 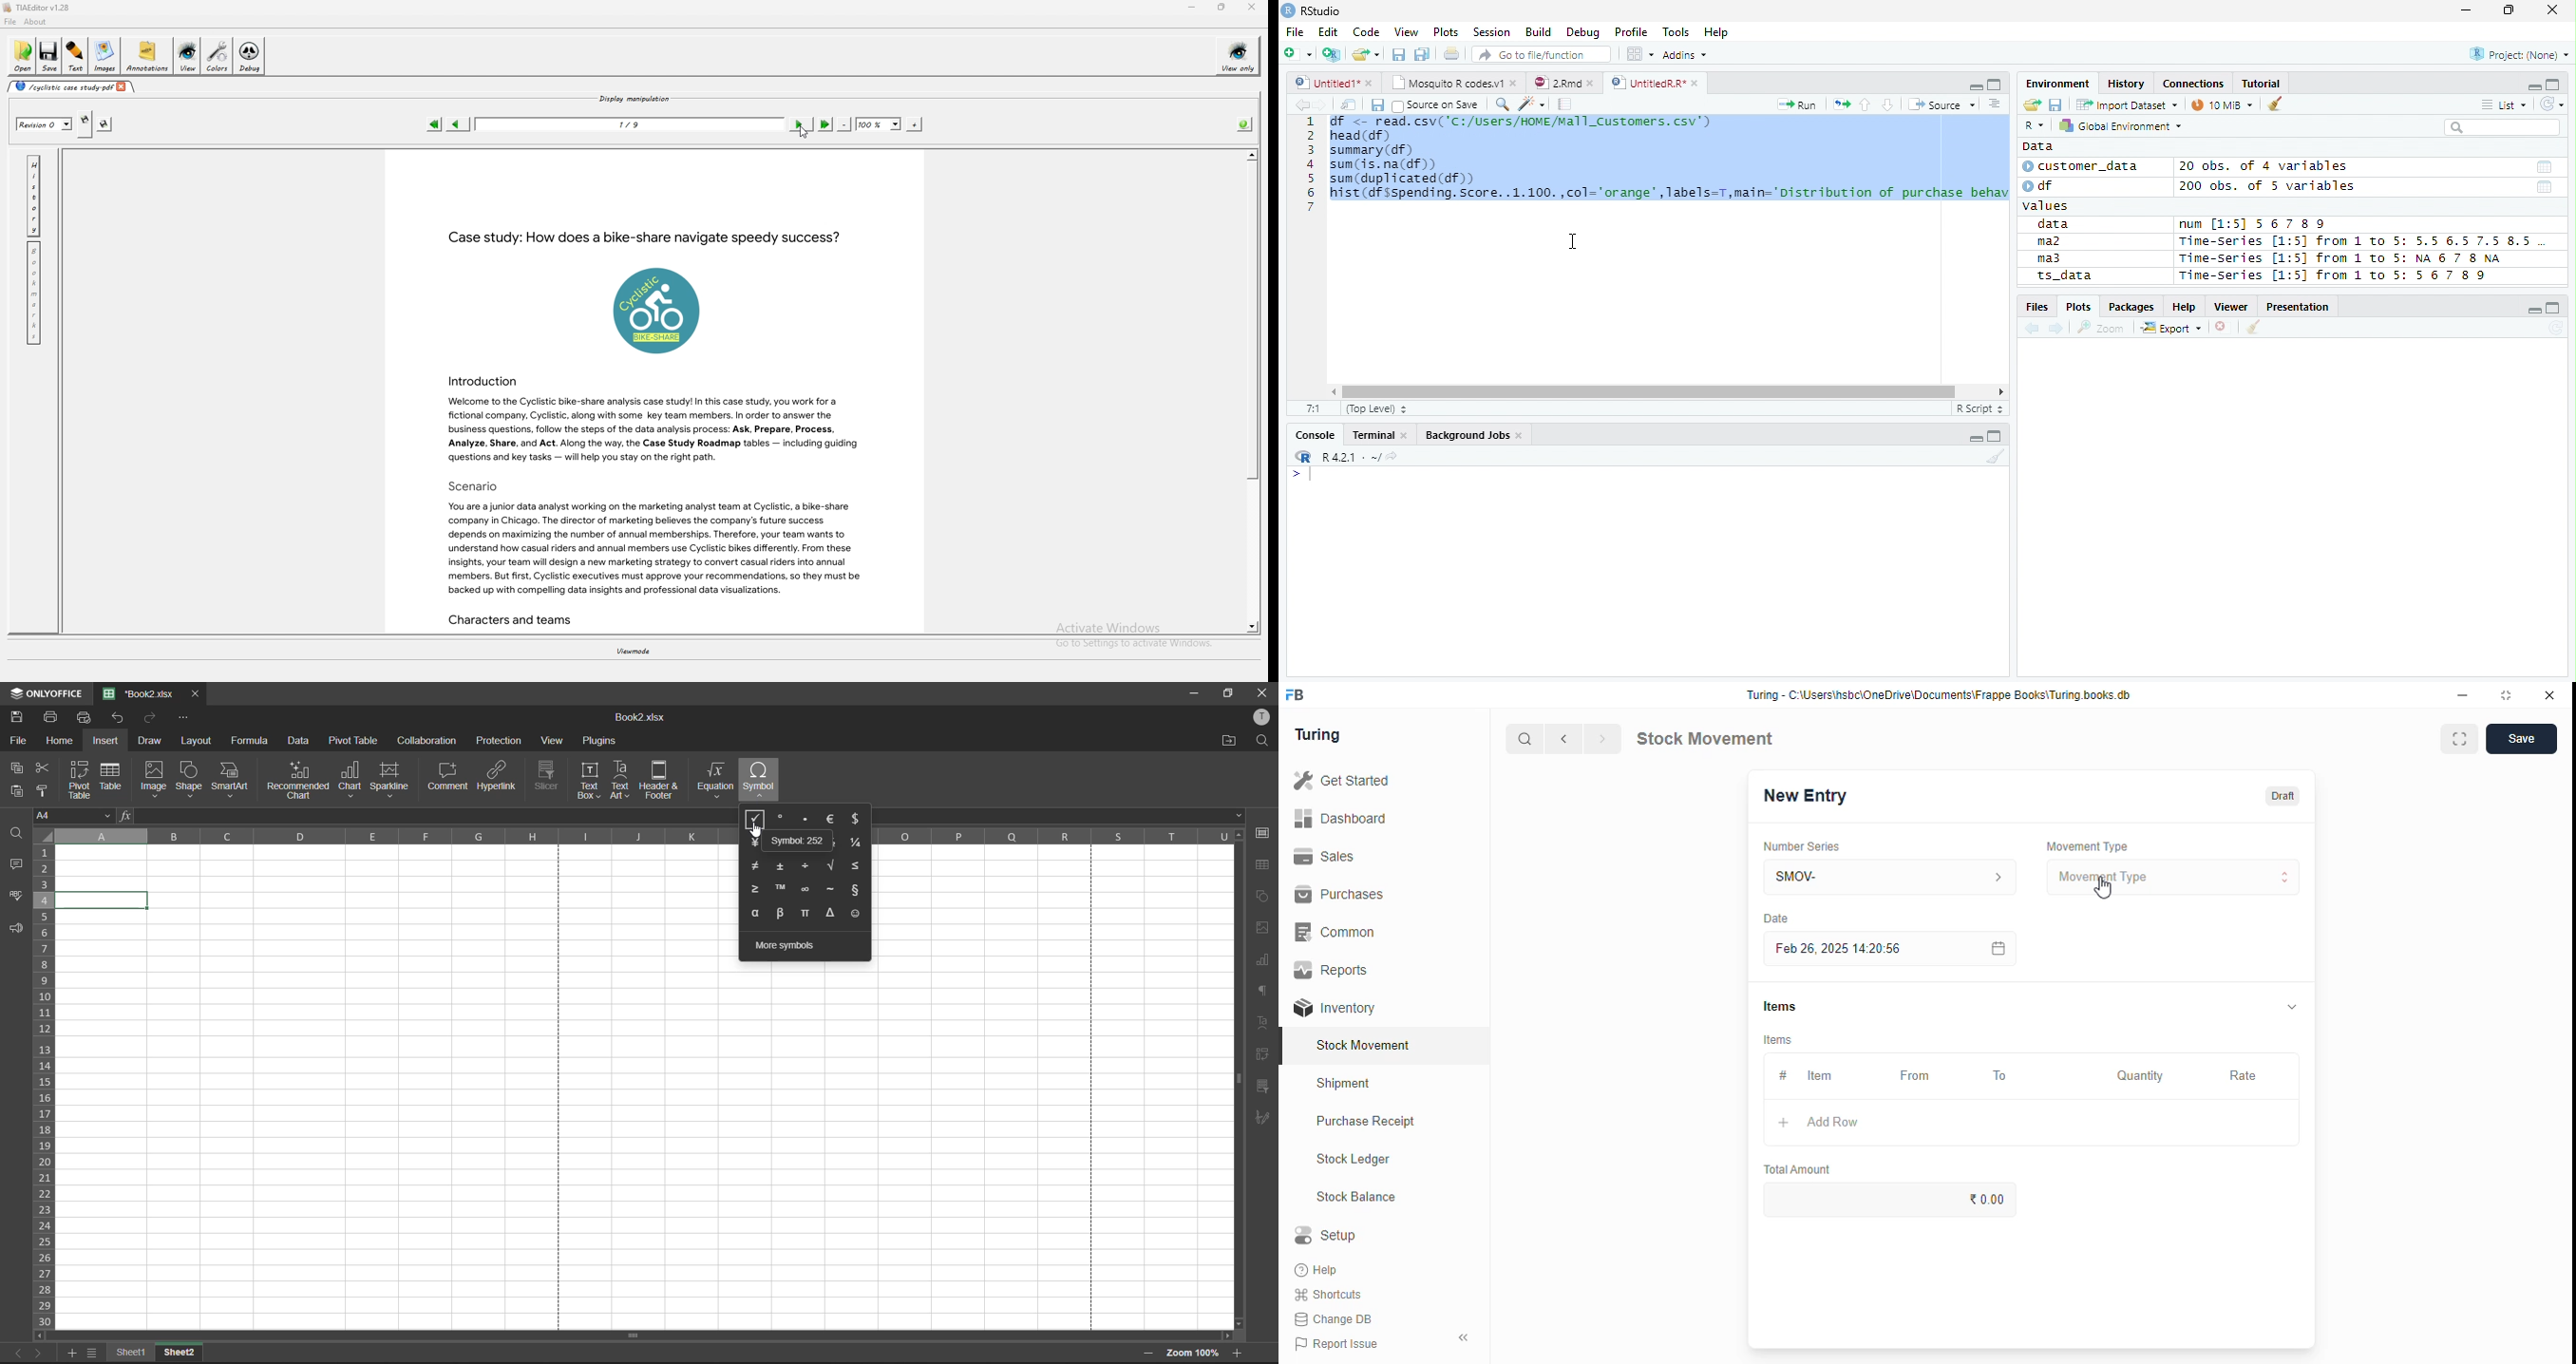 What do you see at coordinates (1333, 83) in the screenshot?
I see `Untitiled1` at bounding box center [1333, 83].